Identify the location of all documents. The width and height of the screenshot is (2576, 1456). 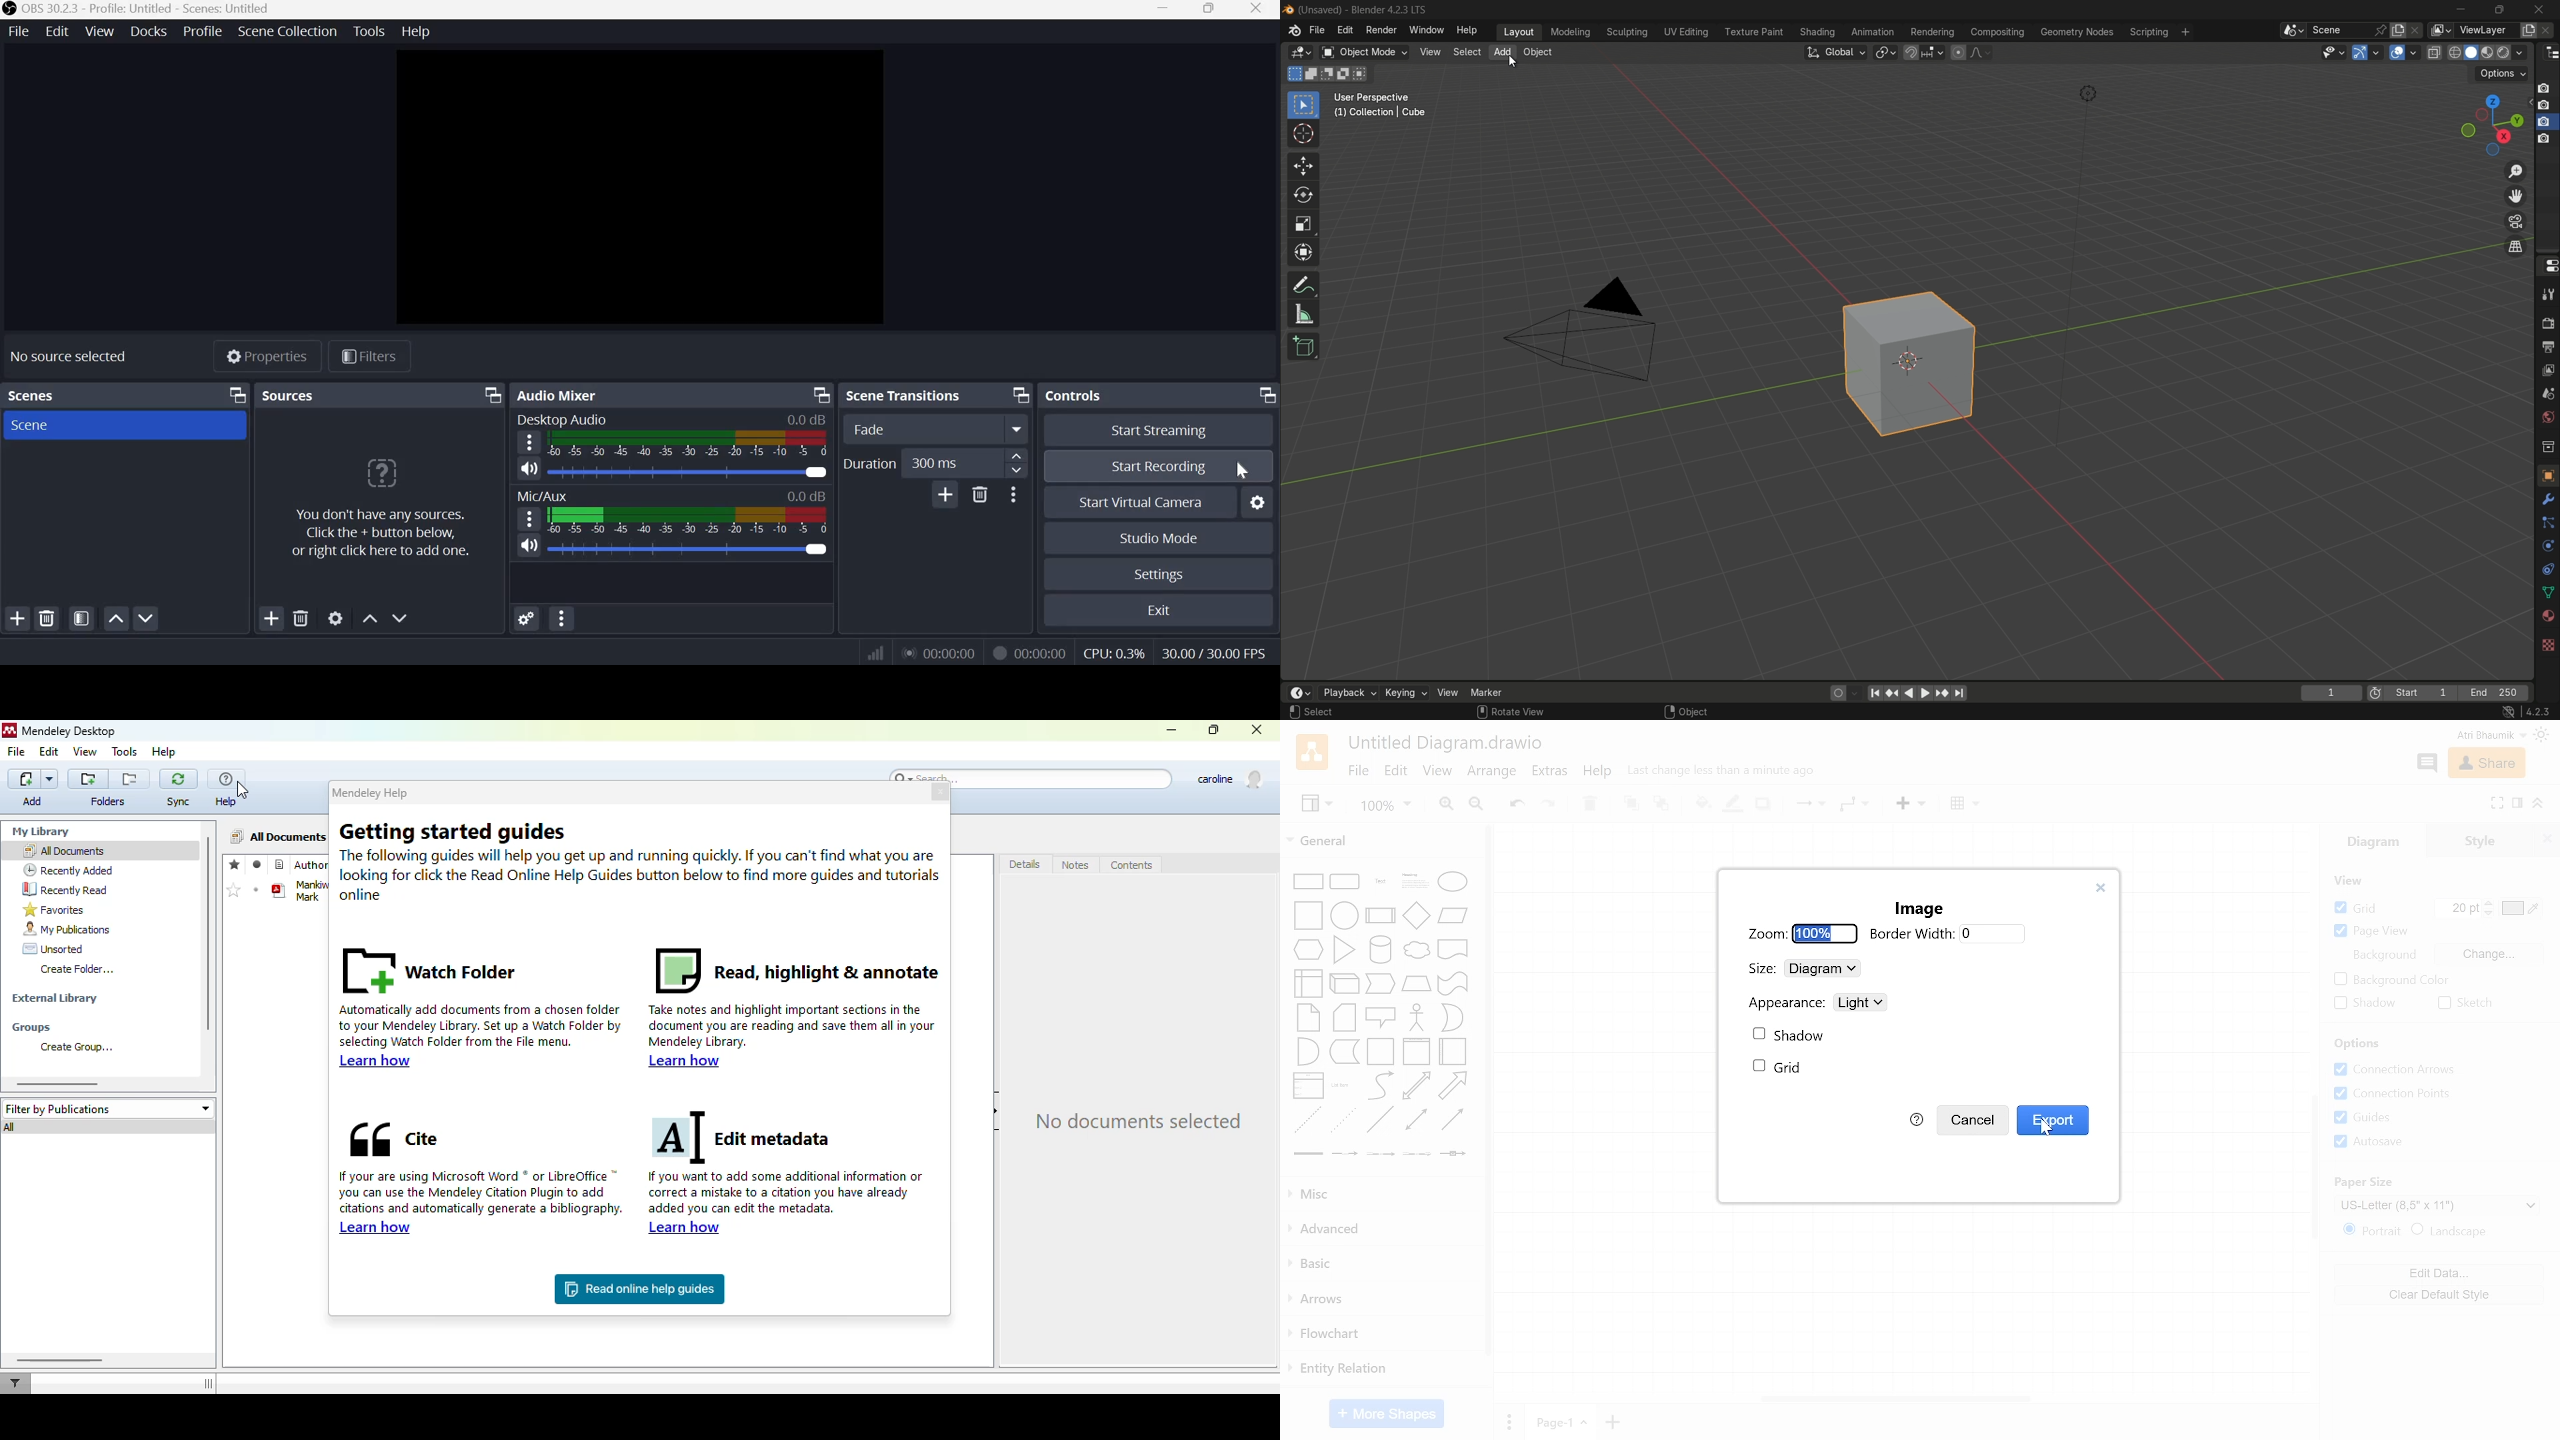
(63, 850).